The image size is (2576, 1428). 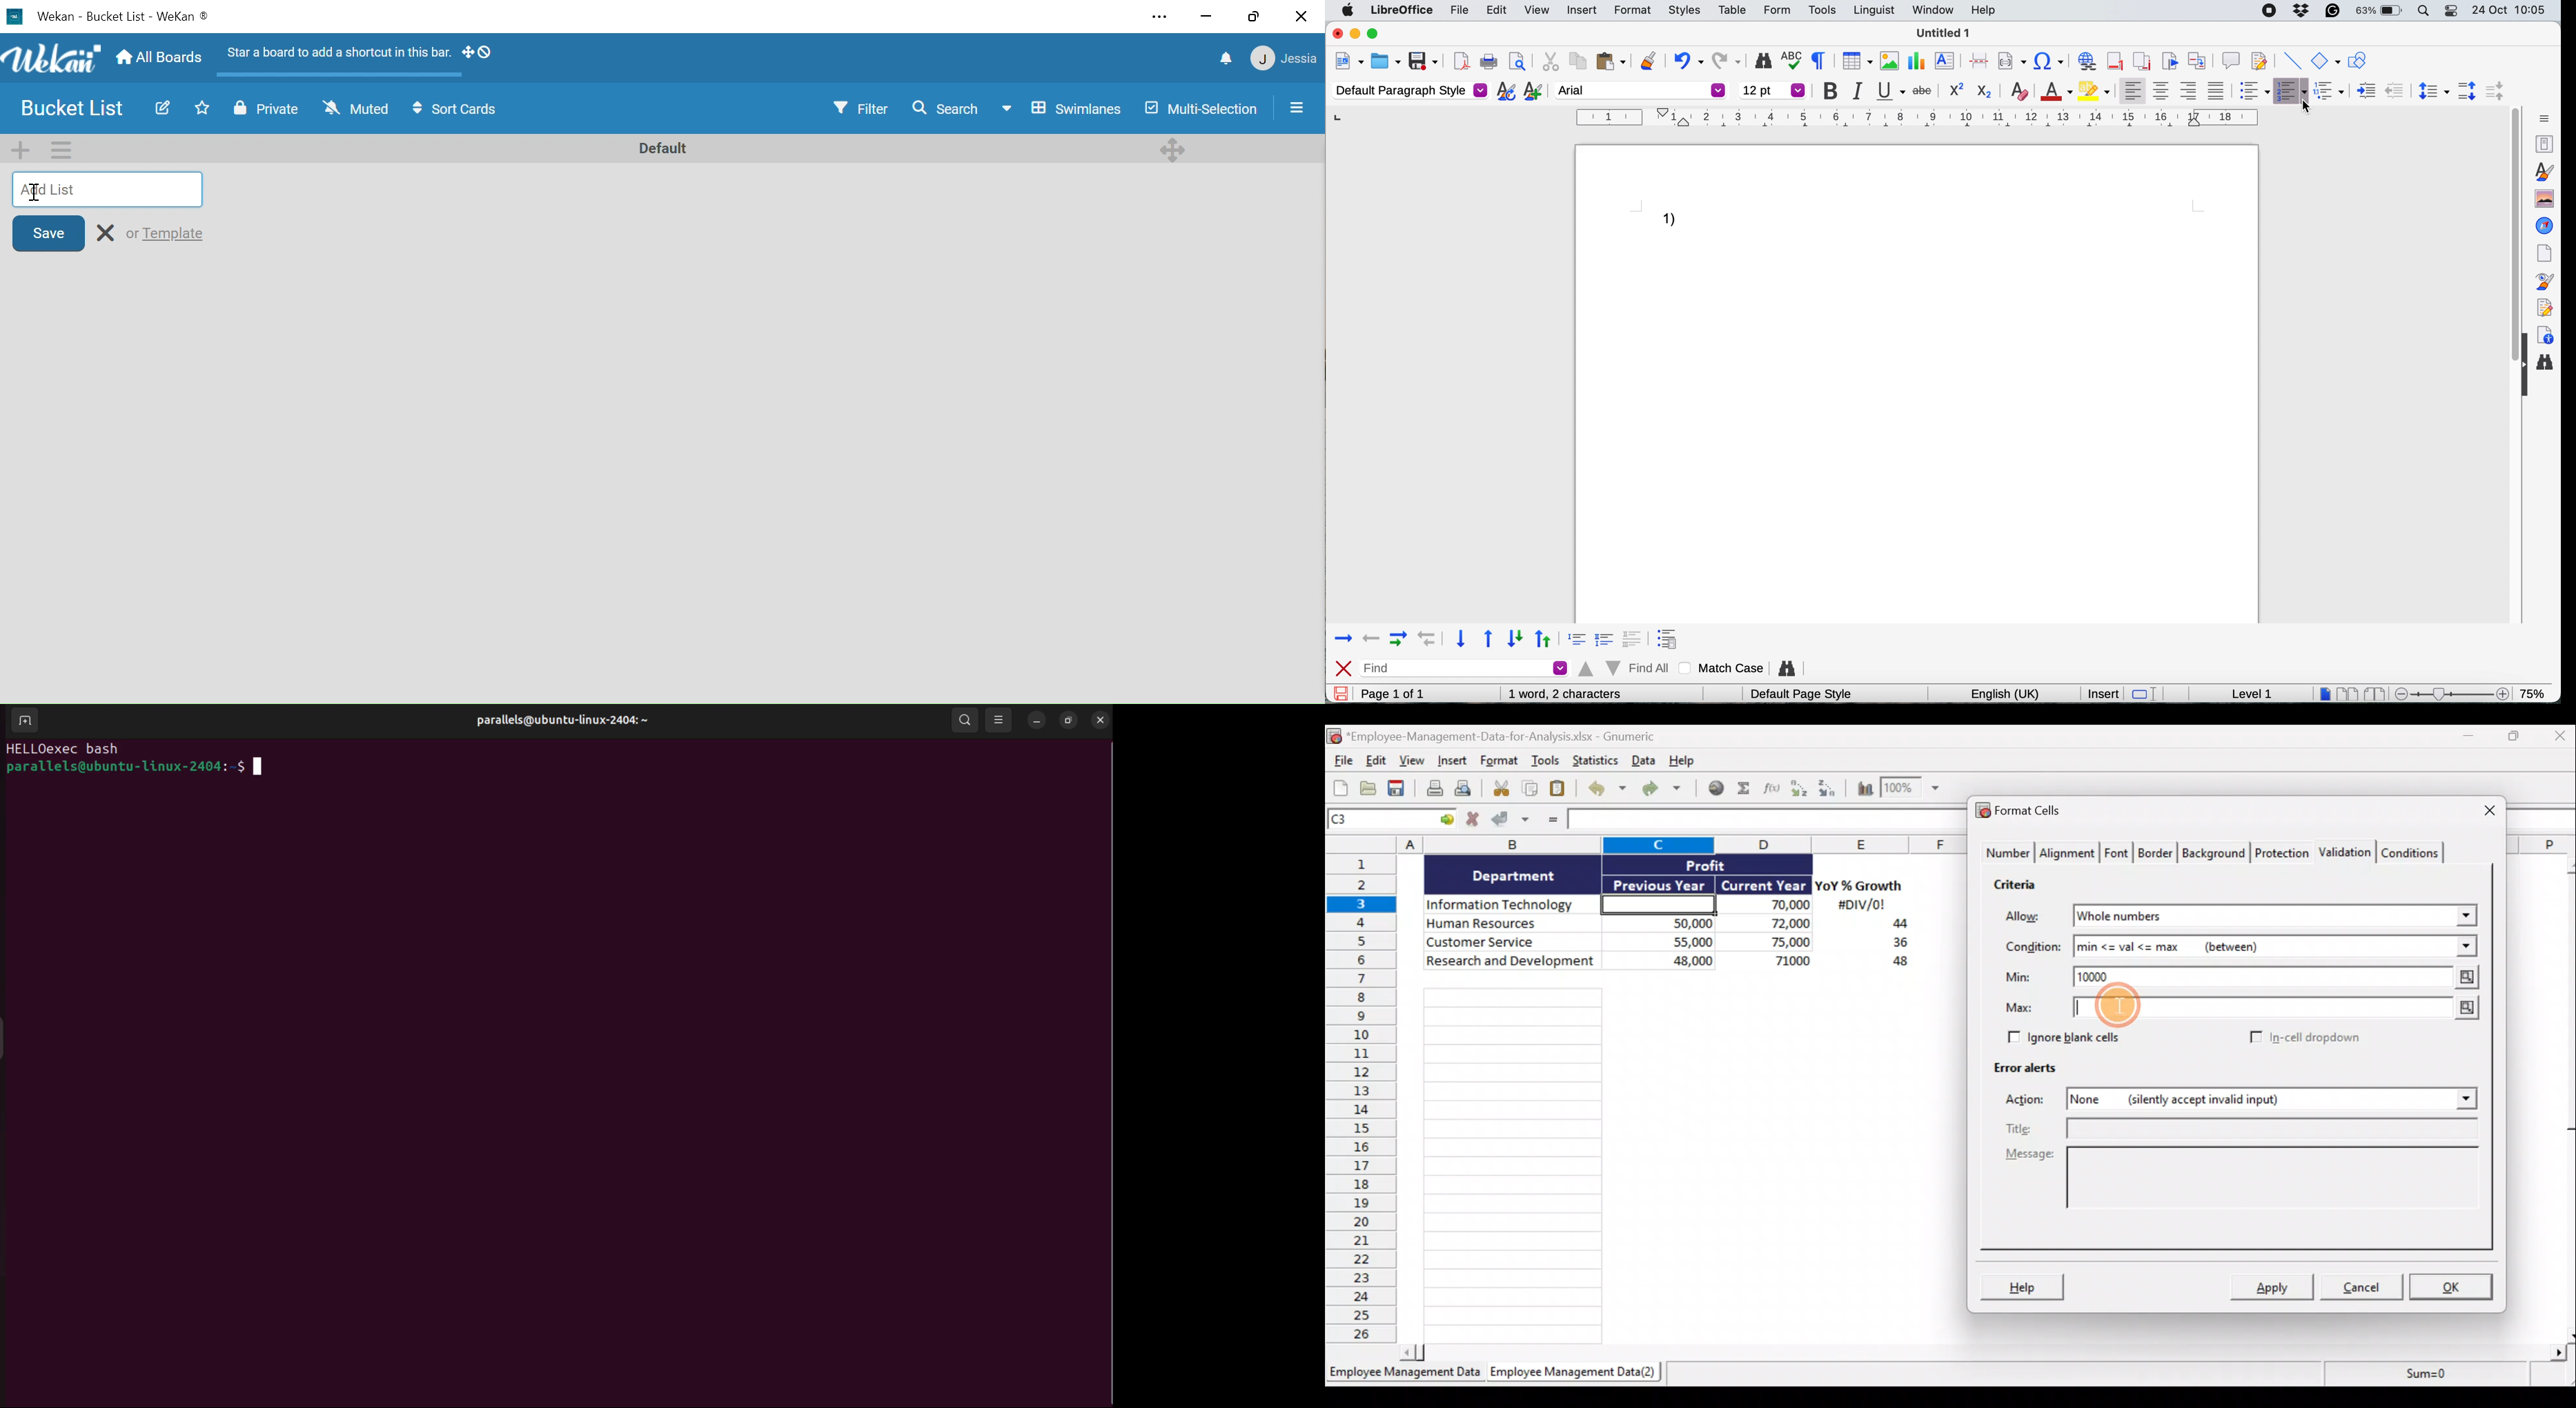 What do you see at coordinates (1688, 59) in the screenshot?
I see `undo` at bounding box center [1688, 59].